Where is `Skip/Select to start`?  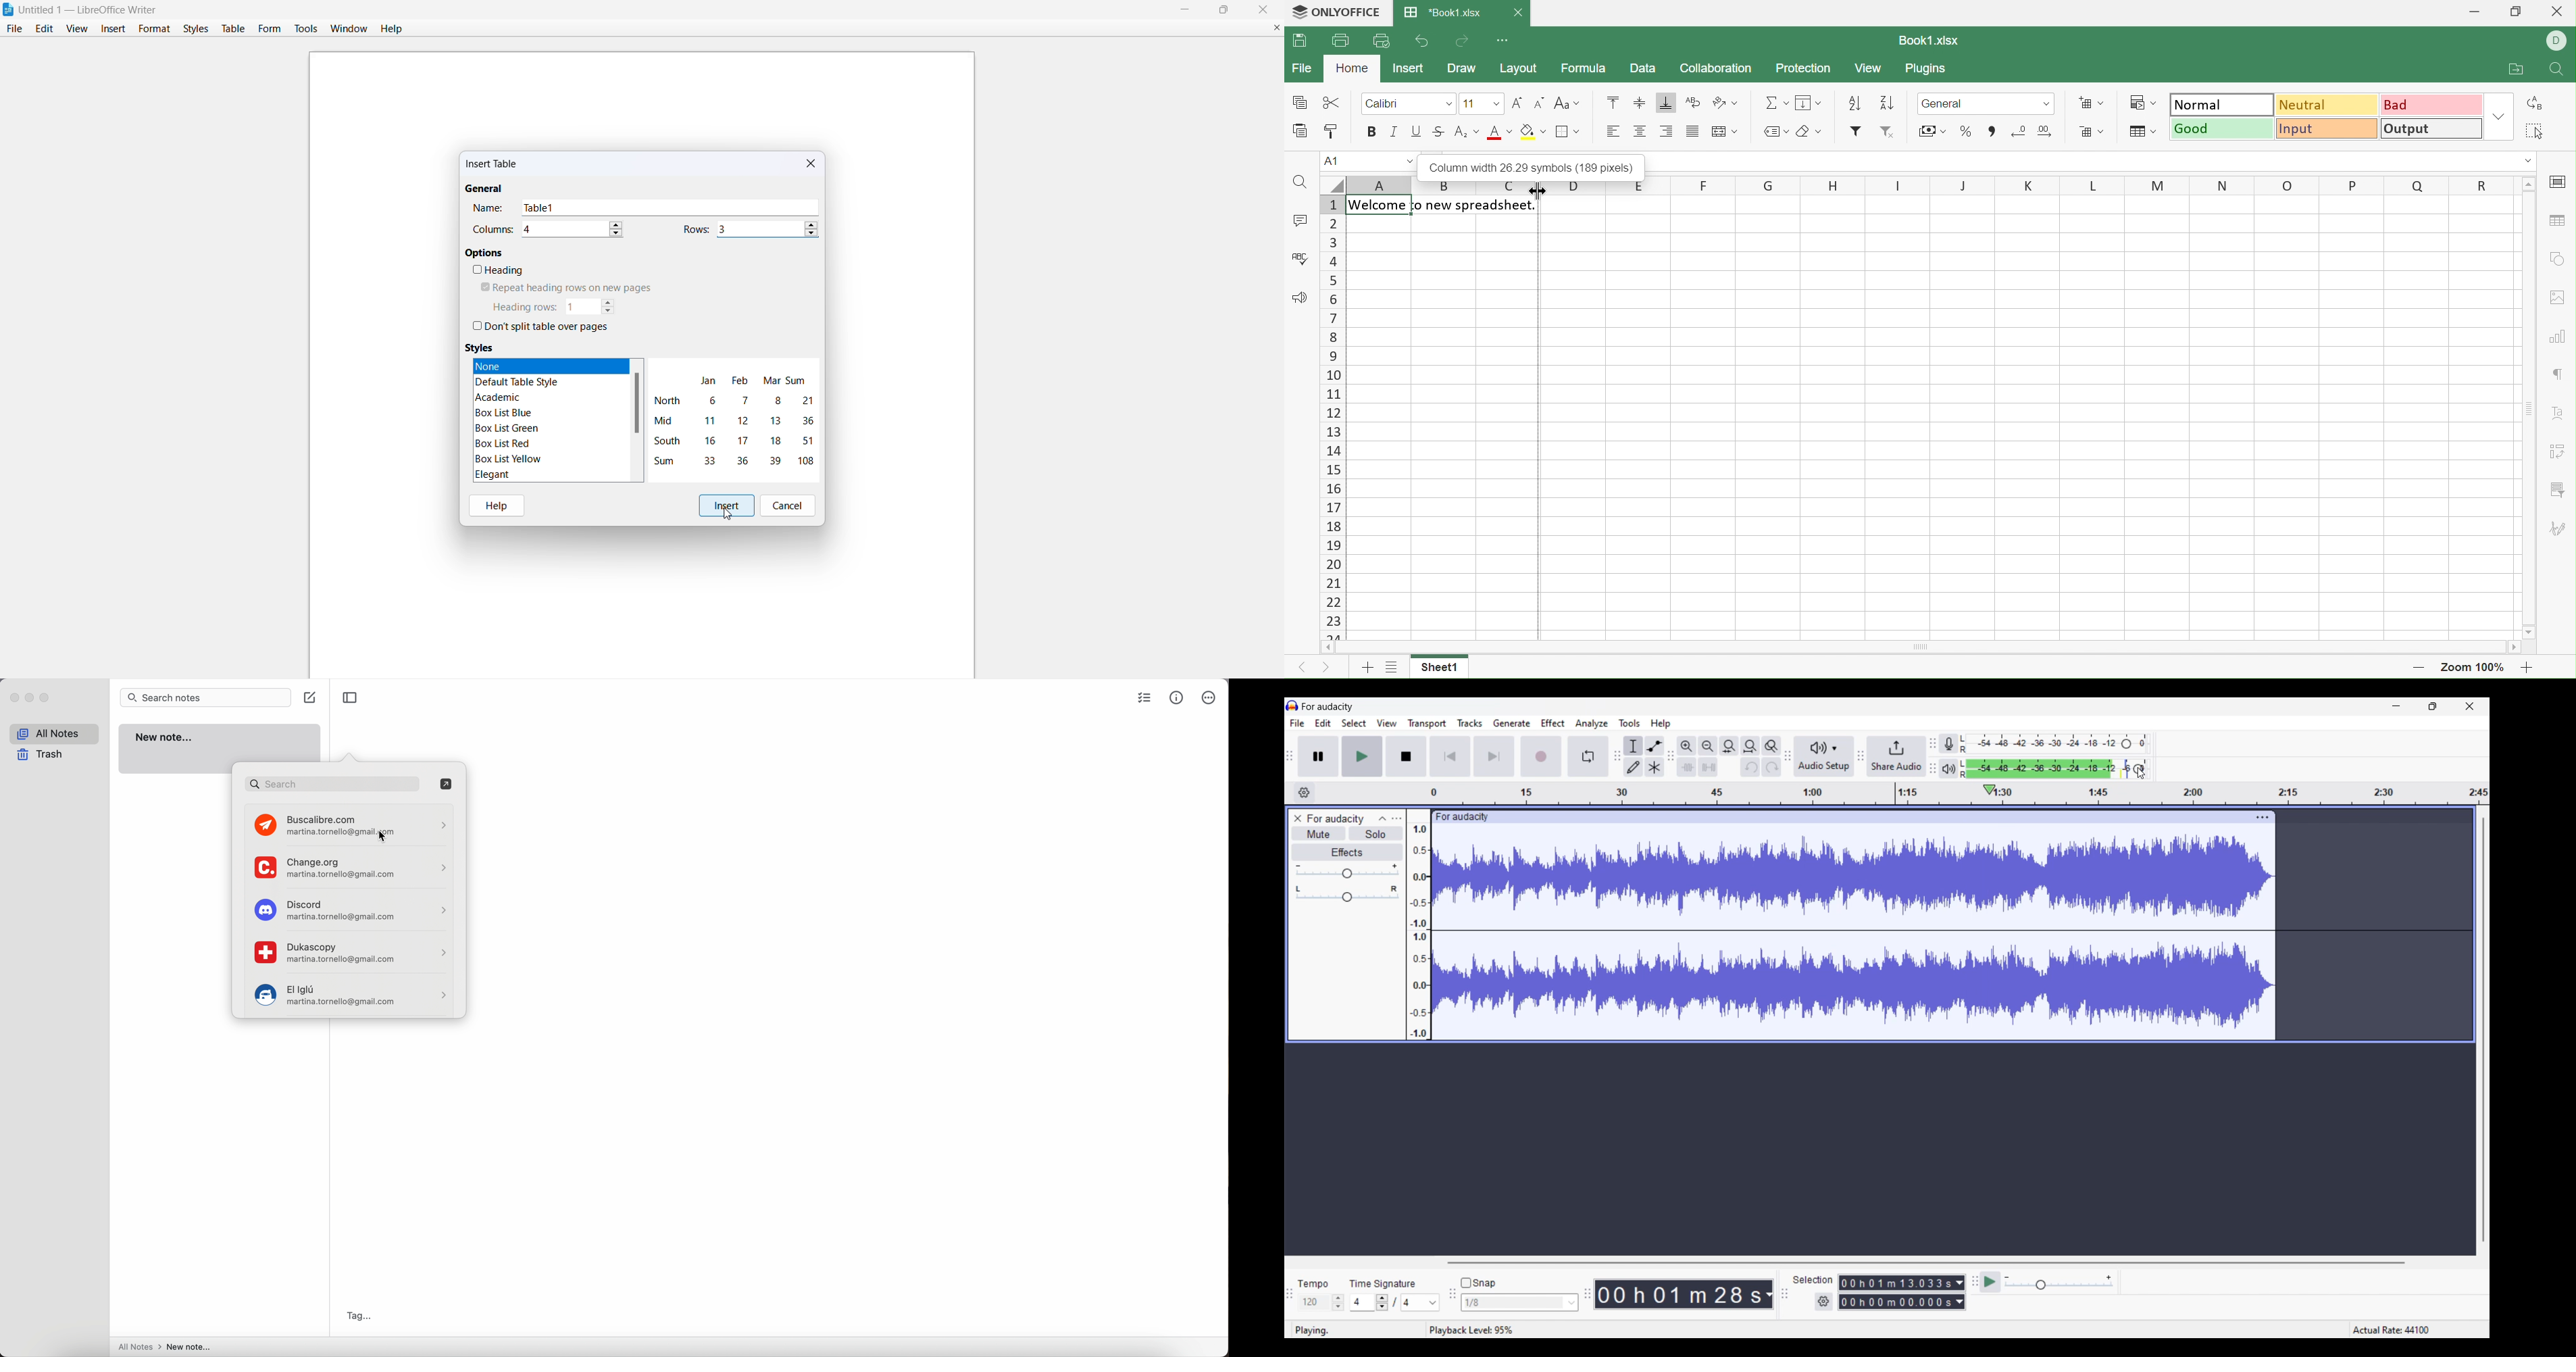
Skip/Select to start is located at coordinates (1450, 756).